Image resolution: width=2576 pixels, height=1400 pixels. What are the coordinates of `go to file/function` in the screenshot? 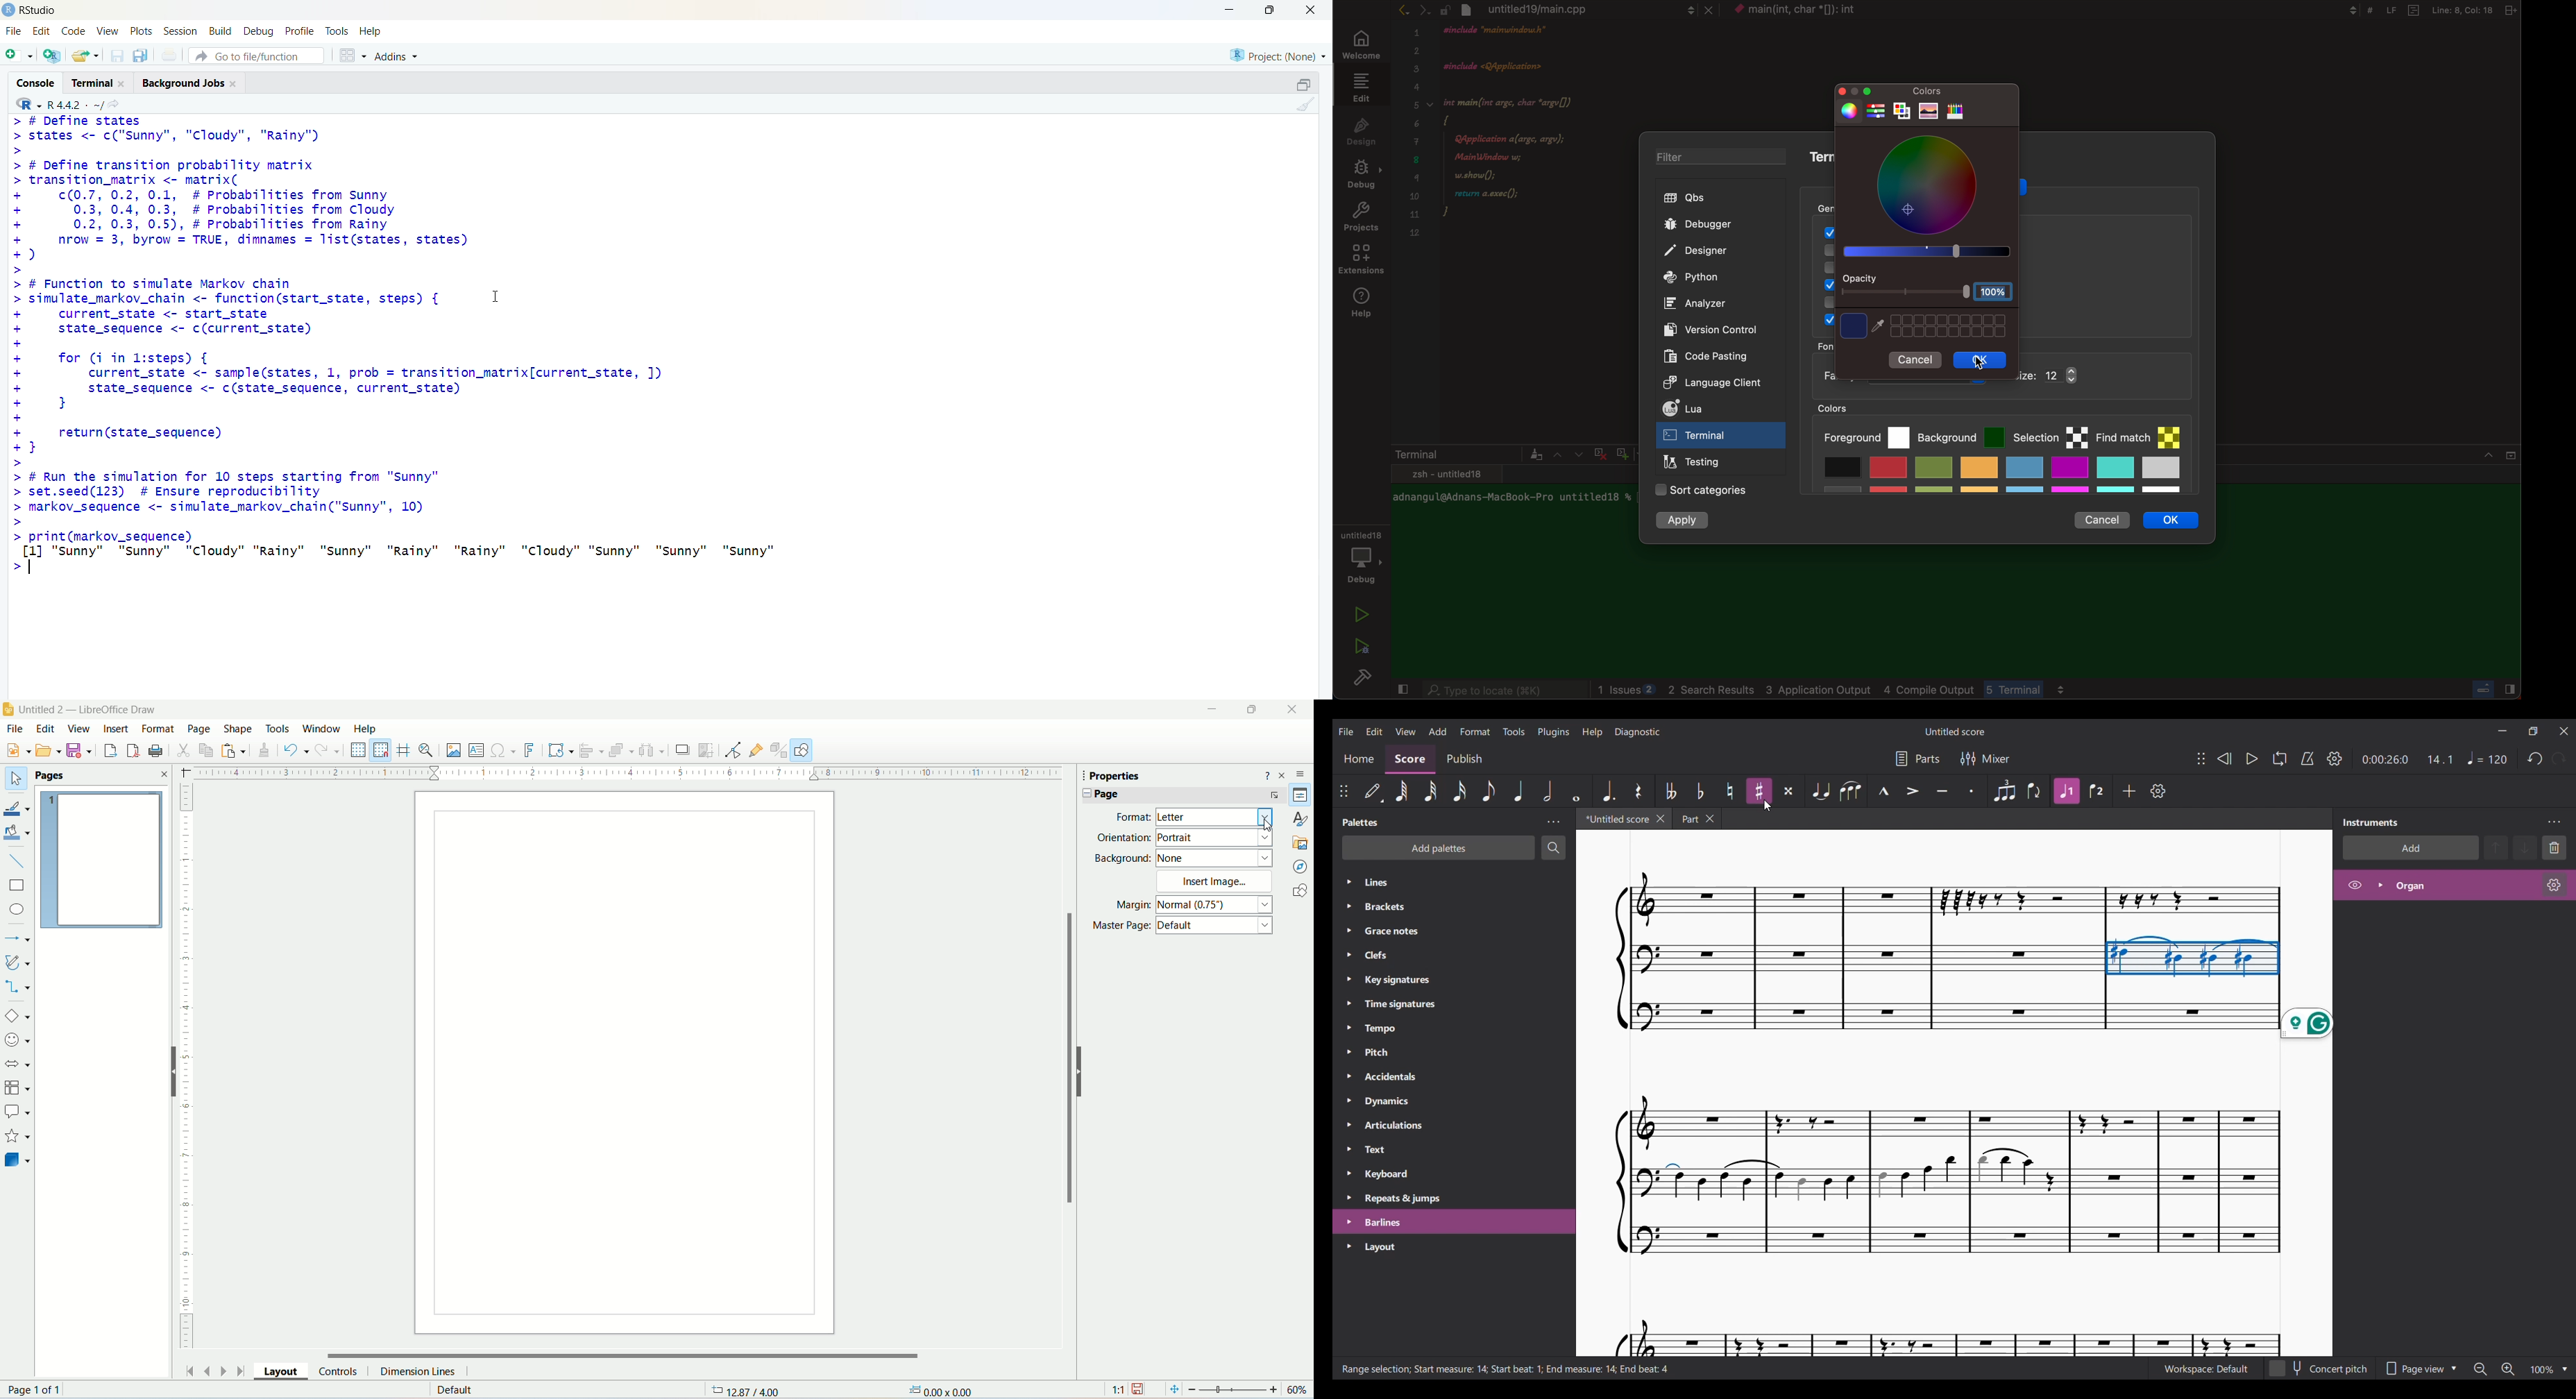 It's located at (255, 56).